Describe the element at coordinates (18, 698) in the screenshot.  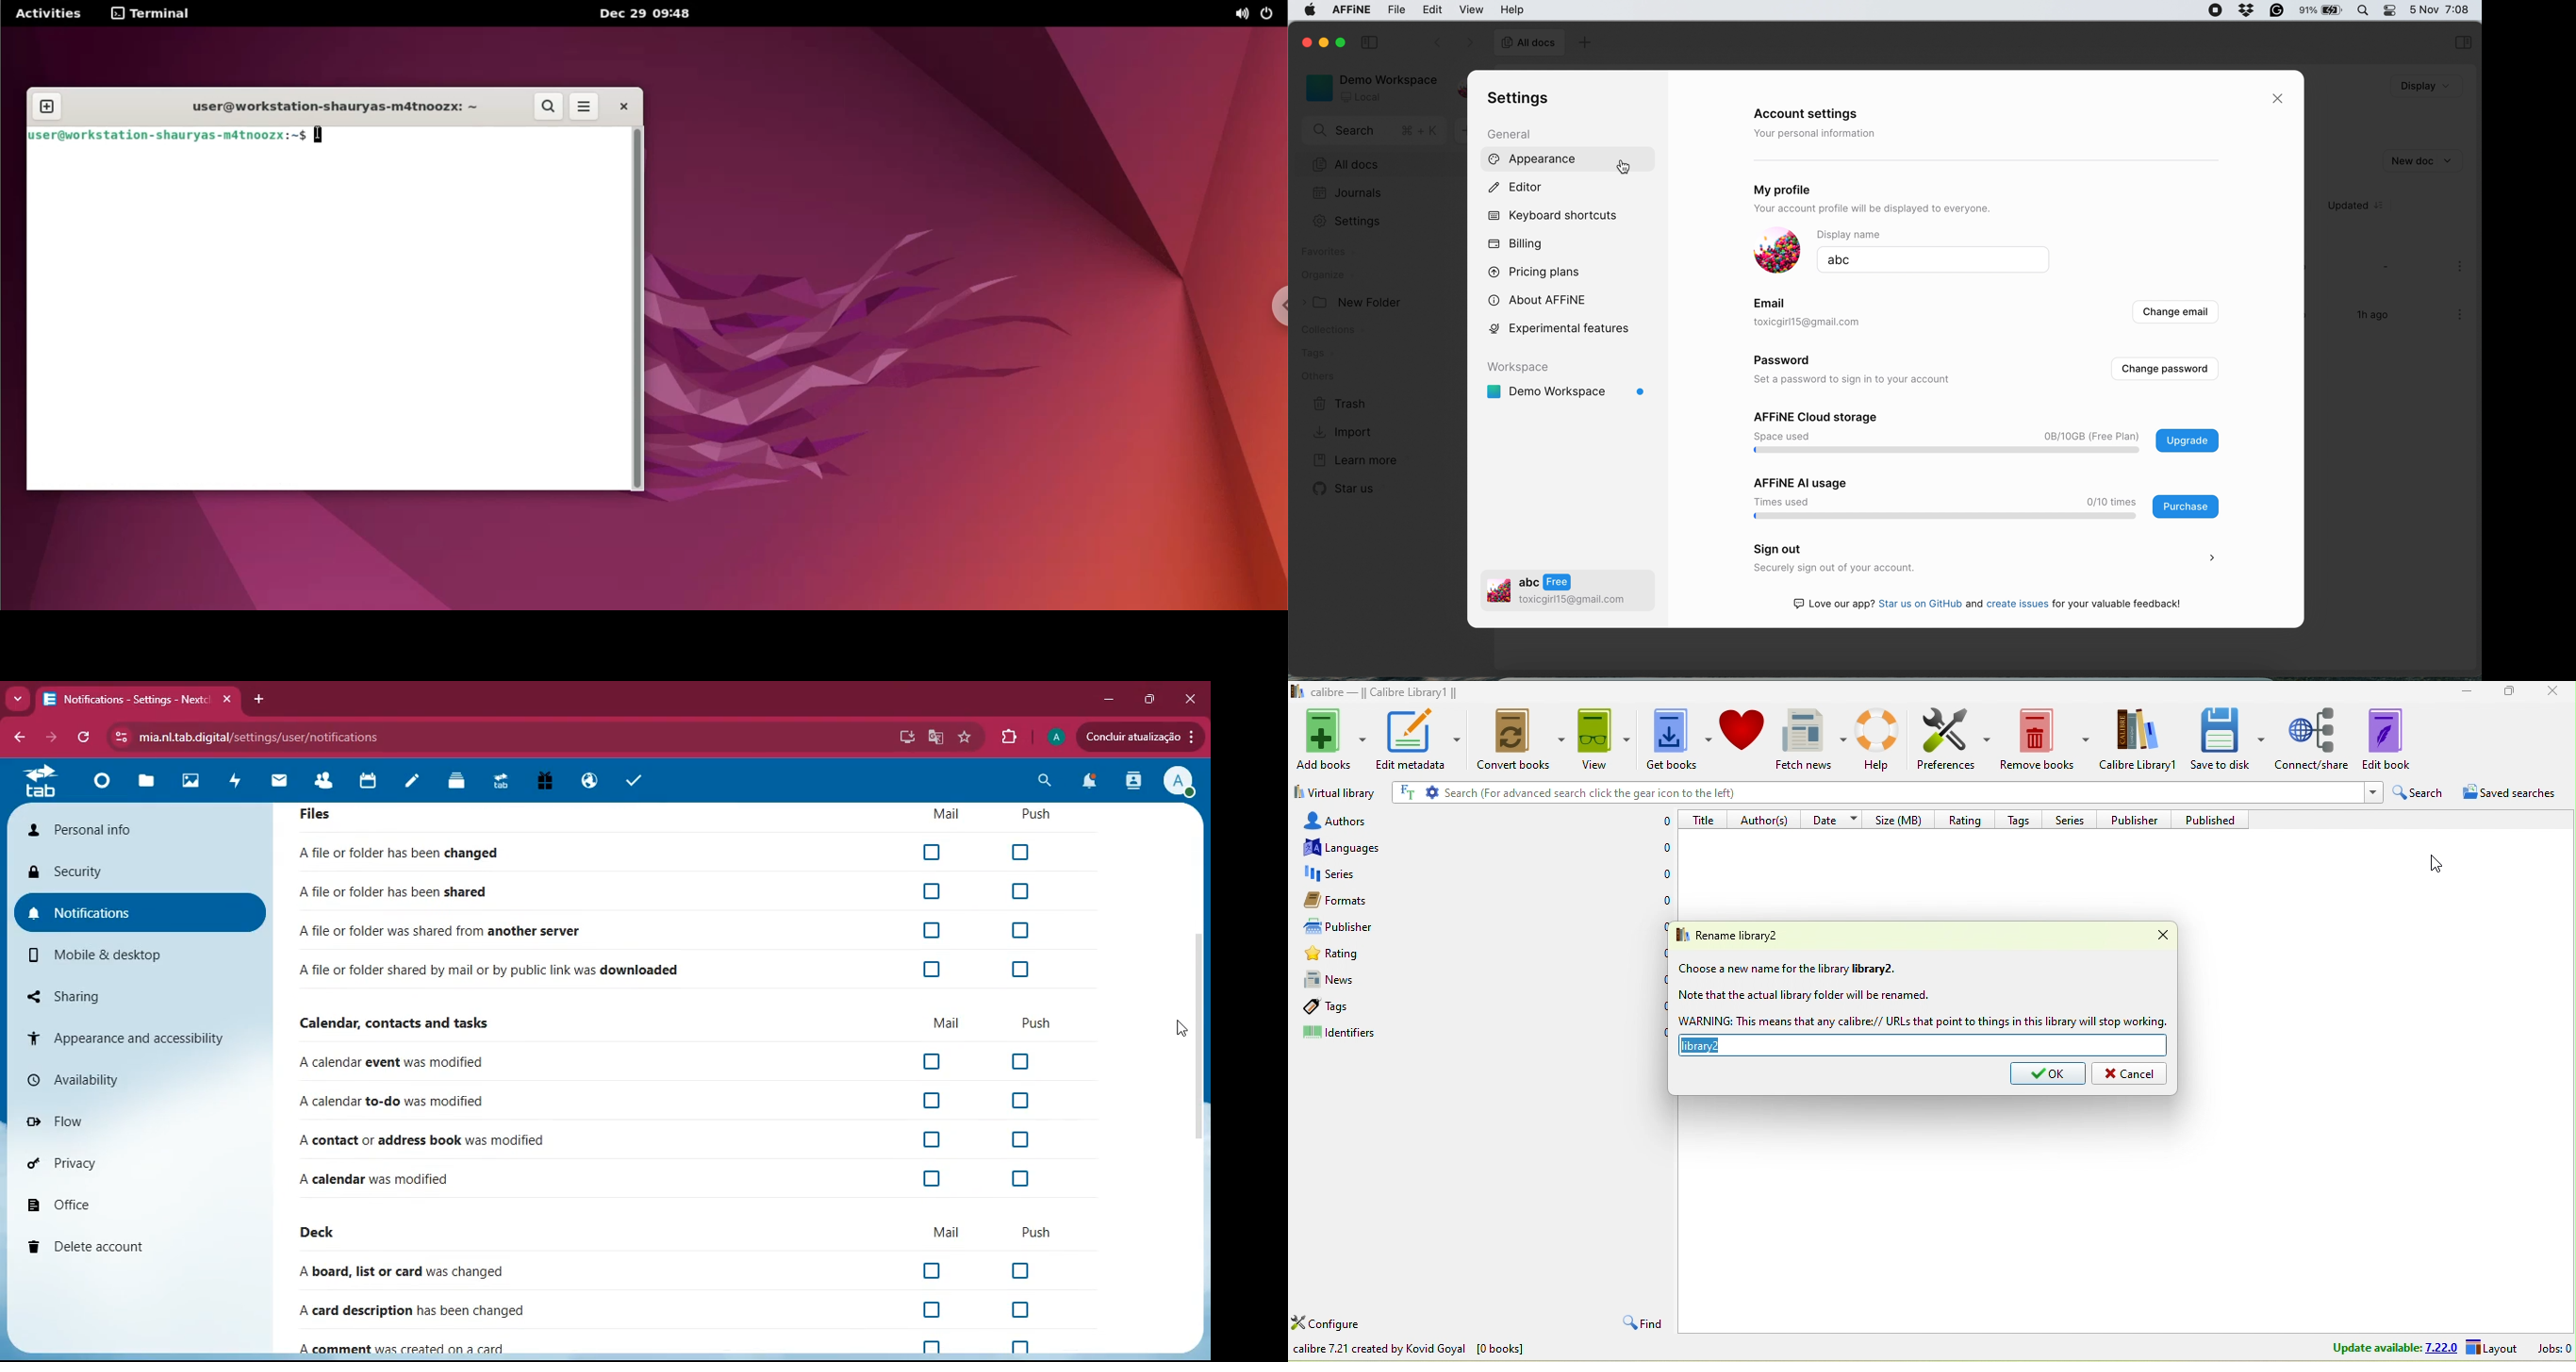
I see `more` at that location.